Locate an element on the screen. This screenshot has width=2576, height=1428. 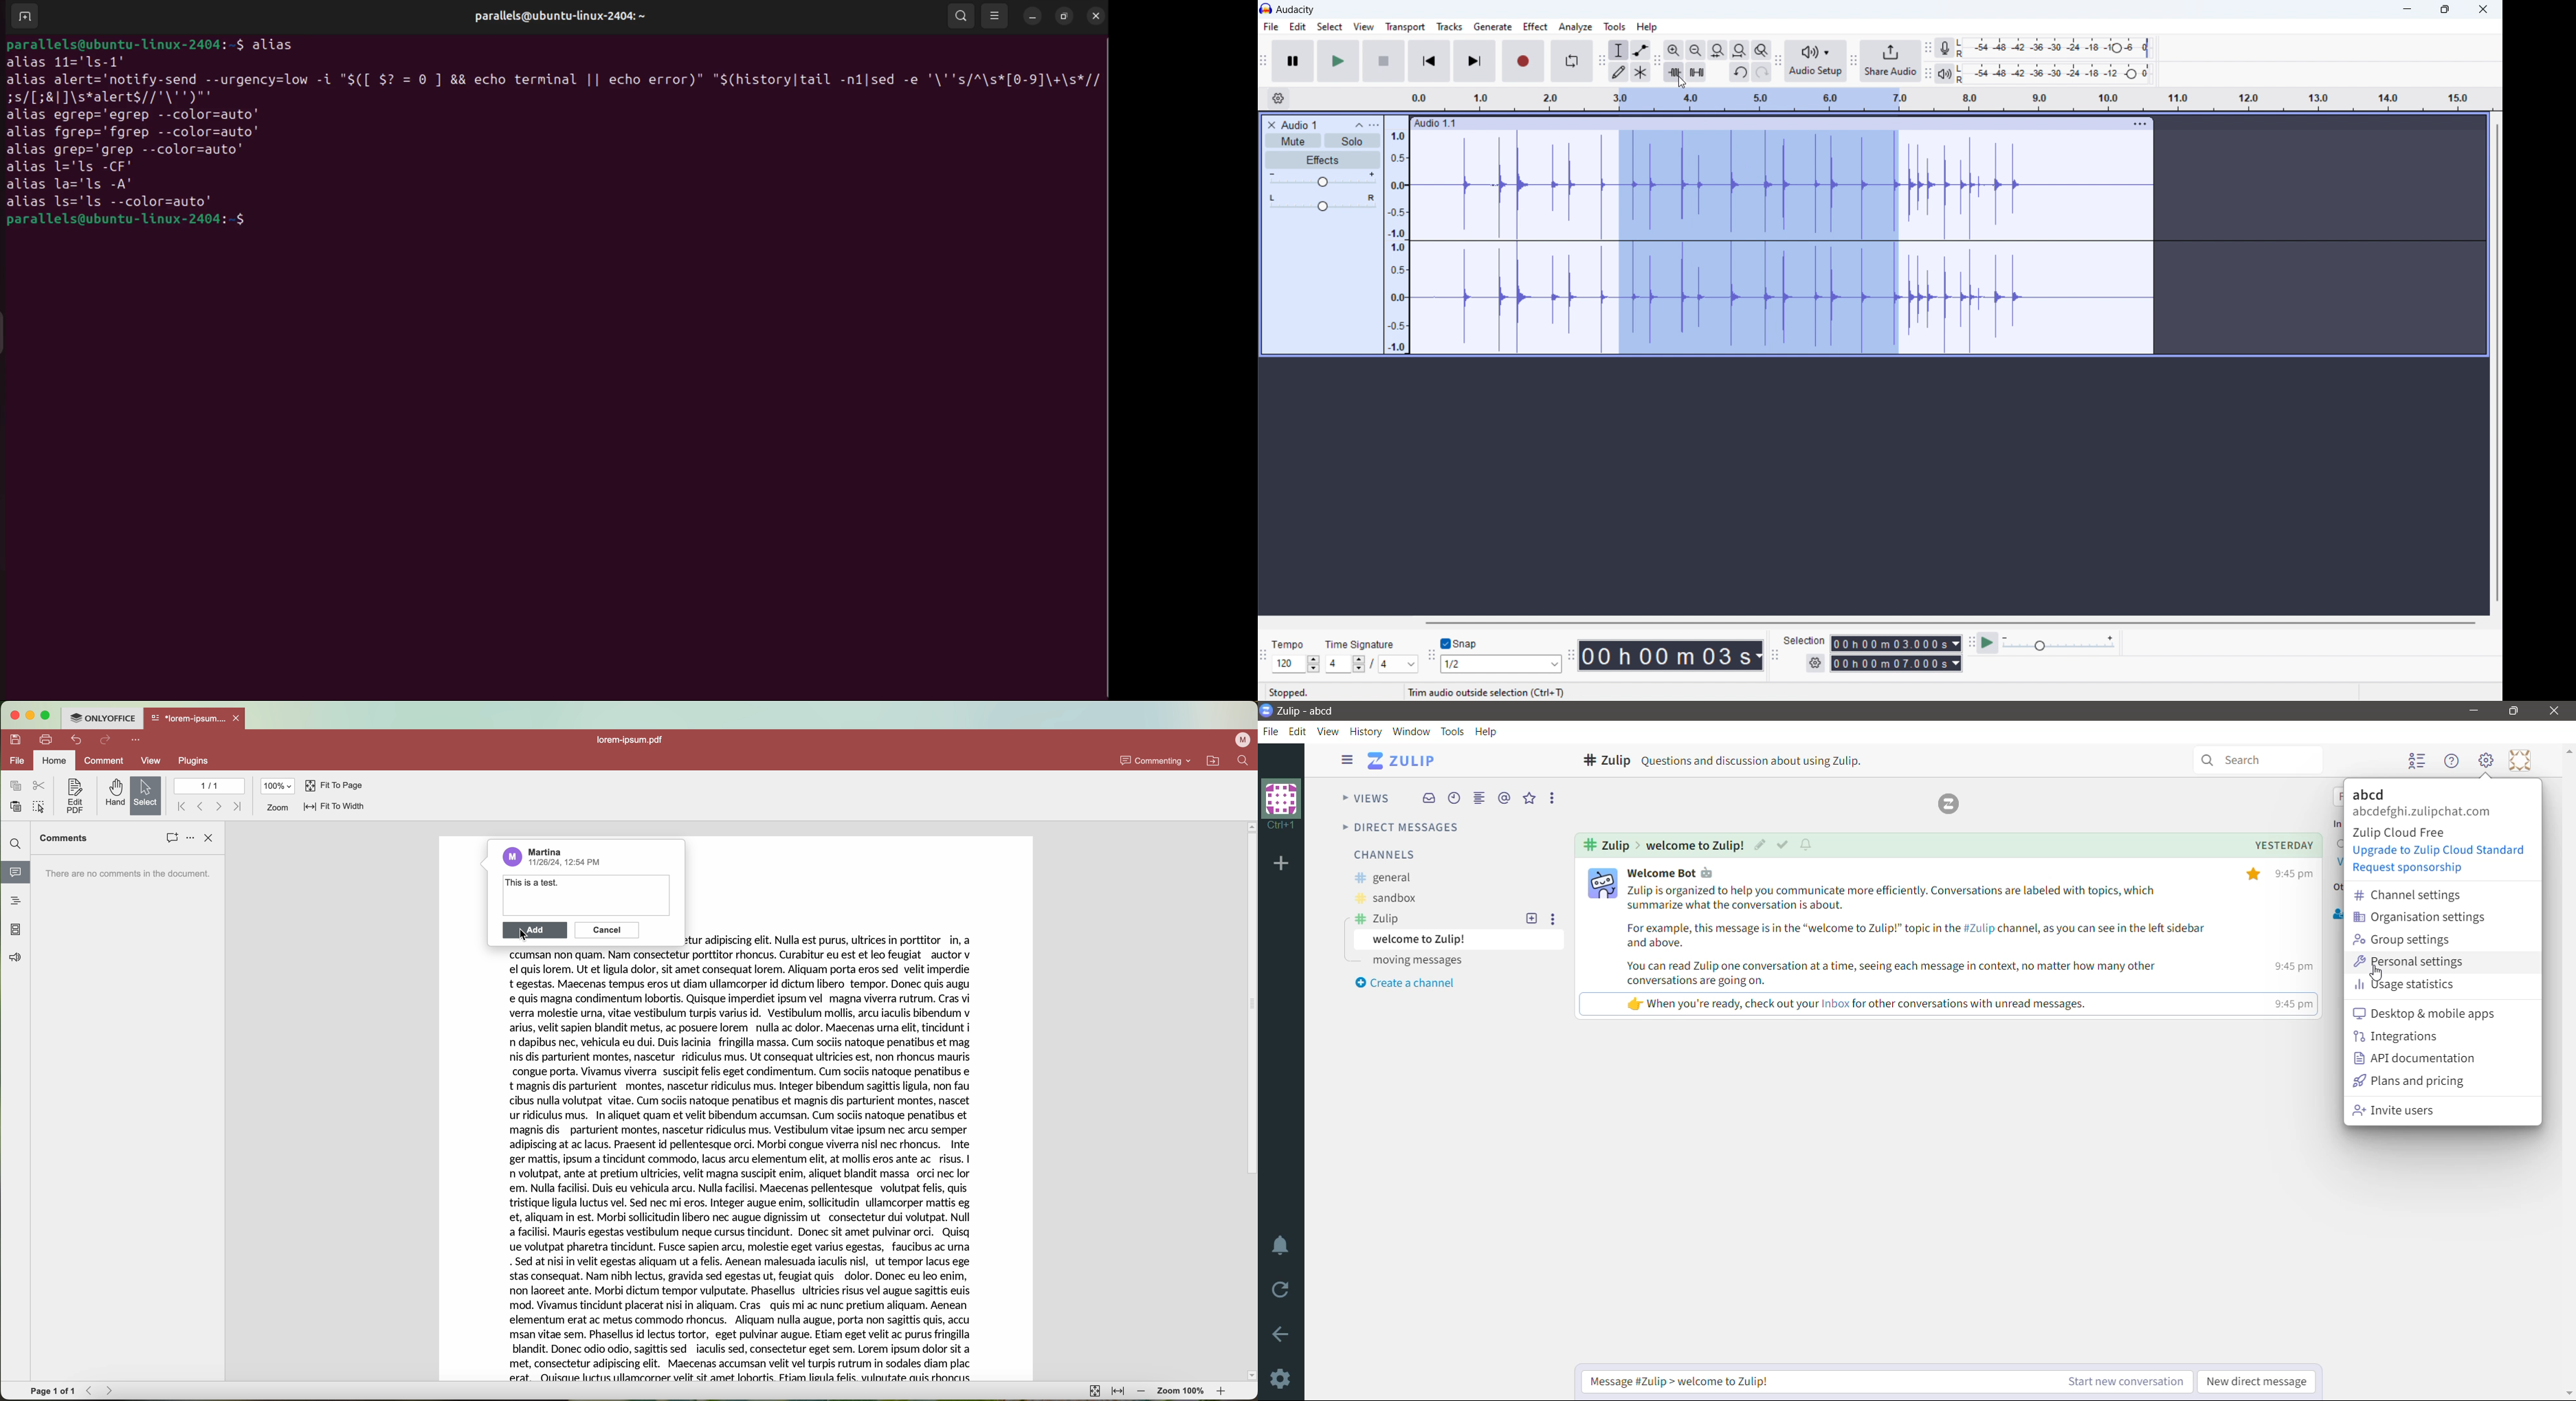
playback meter toolbar is located at coordinates (1928, 74).